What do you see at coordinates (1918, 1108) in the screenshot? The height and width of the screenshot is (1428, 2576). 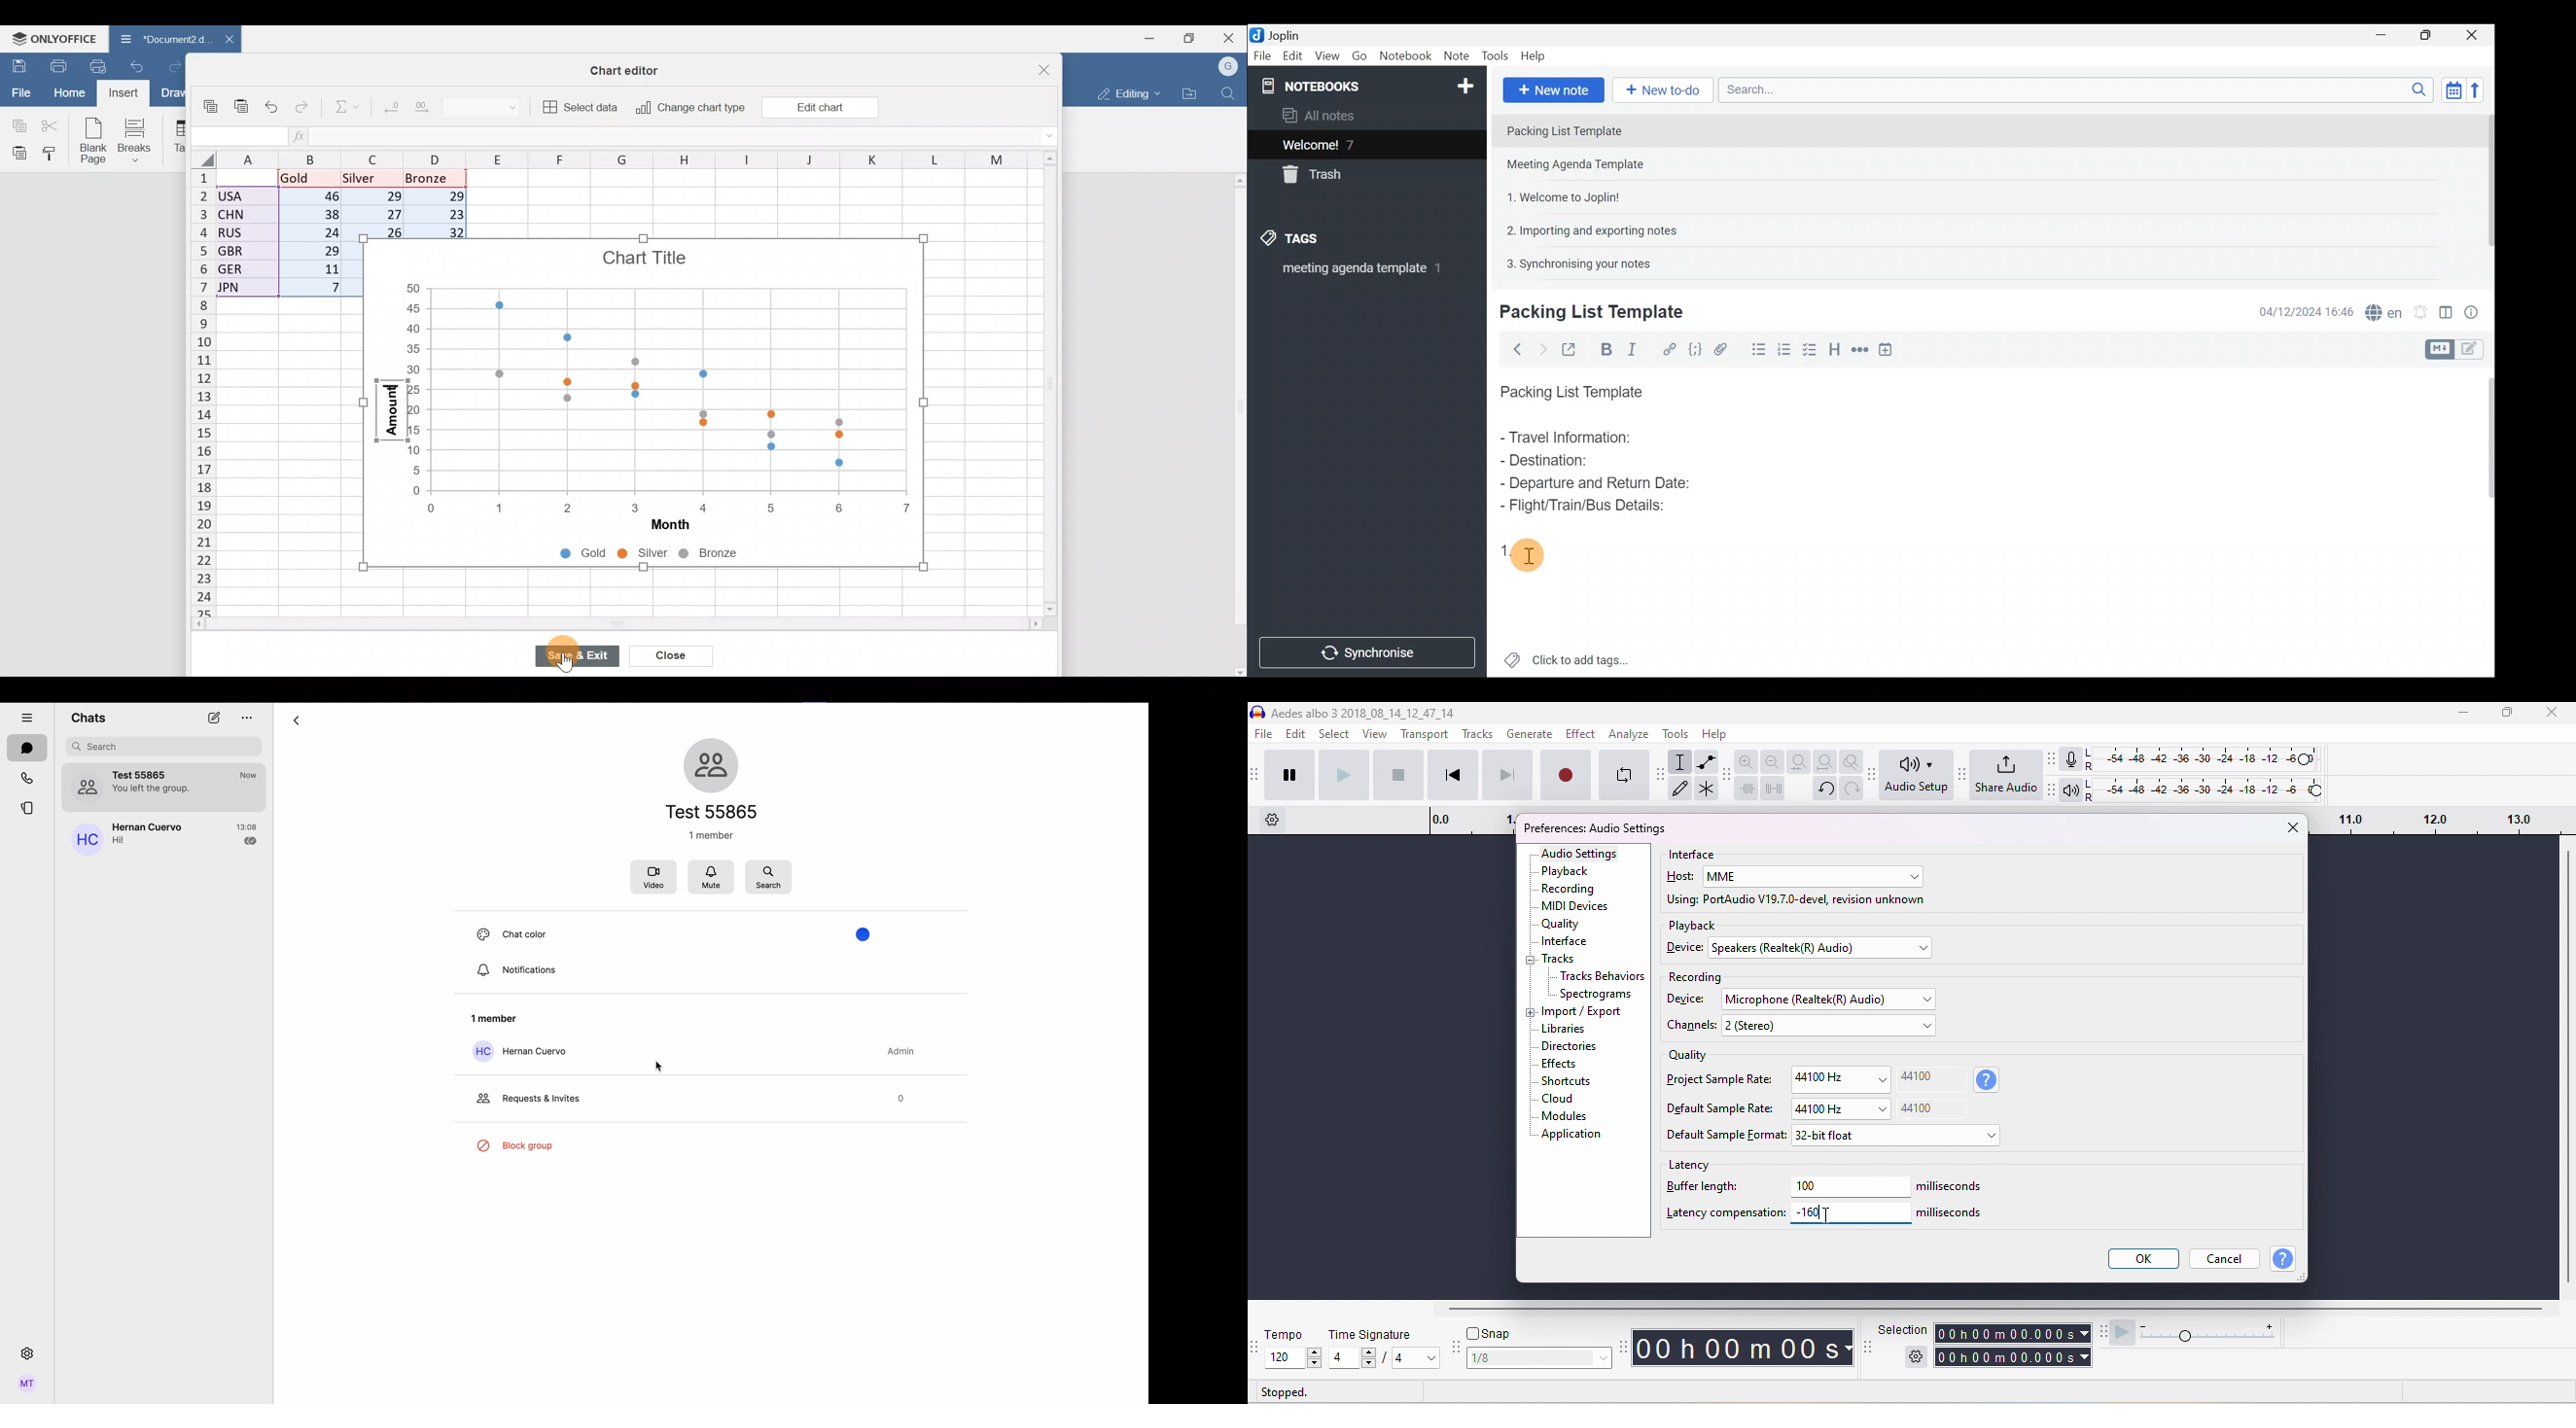 I see `44100` at bounding box center [1918, 1108].